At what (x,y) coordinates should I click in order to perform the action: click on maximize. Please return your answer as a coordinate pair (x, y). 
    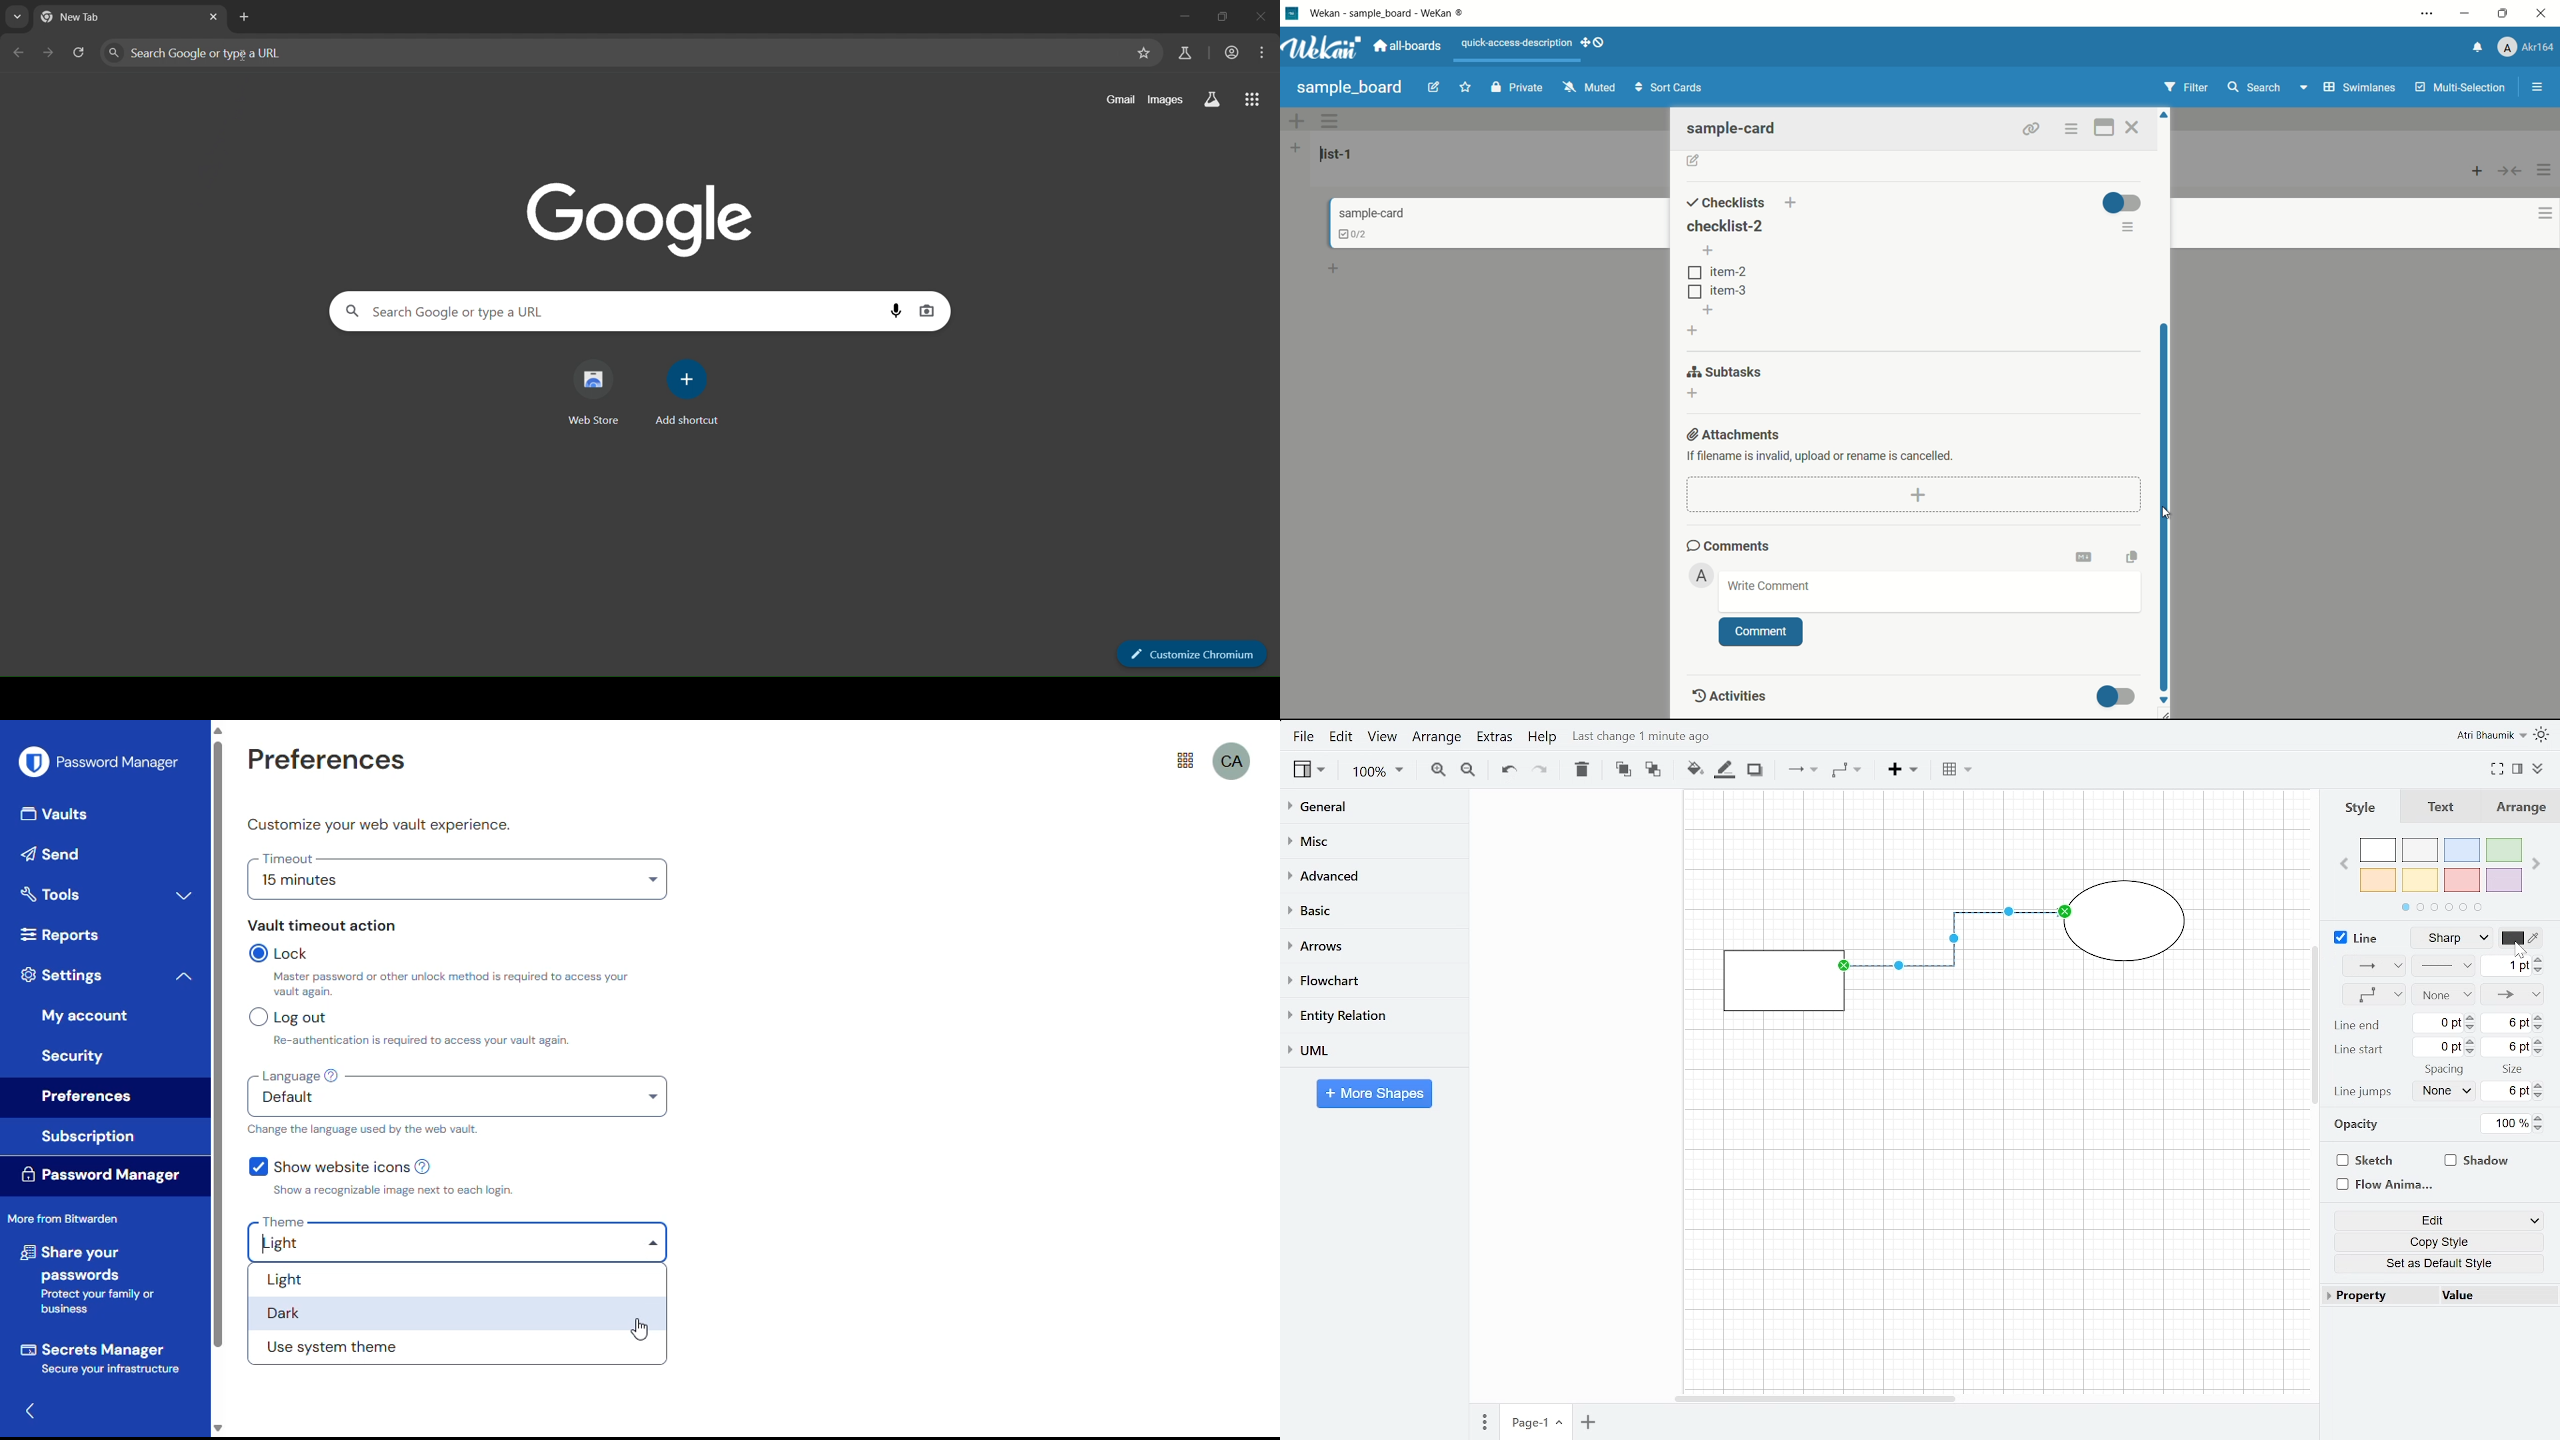
    Looking at the image, I should click on (1223, 17).